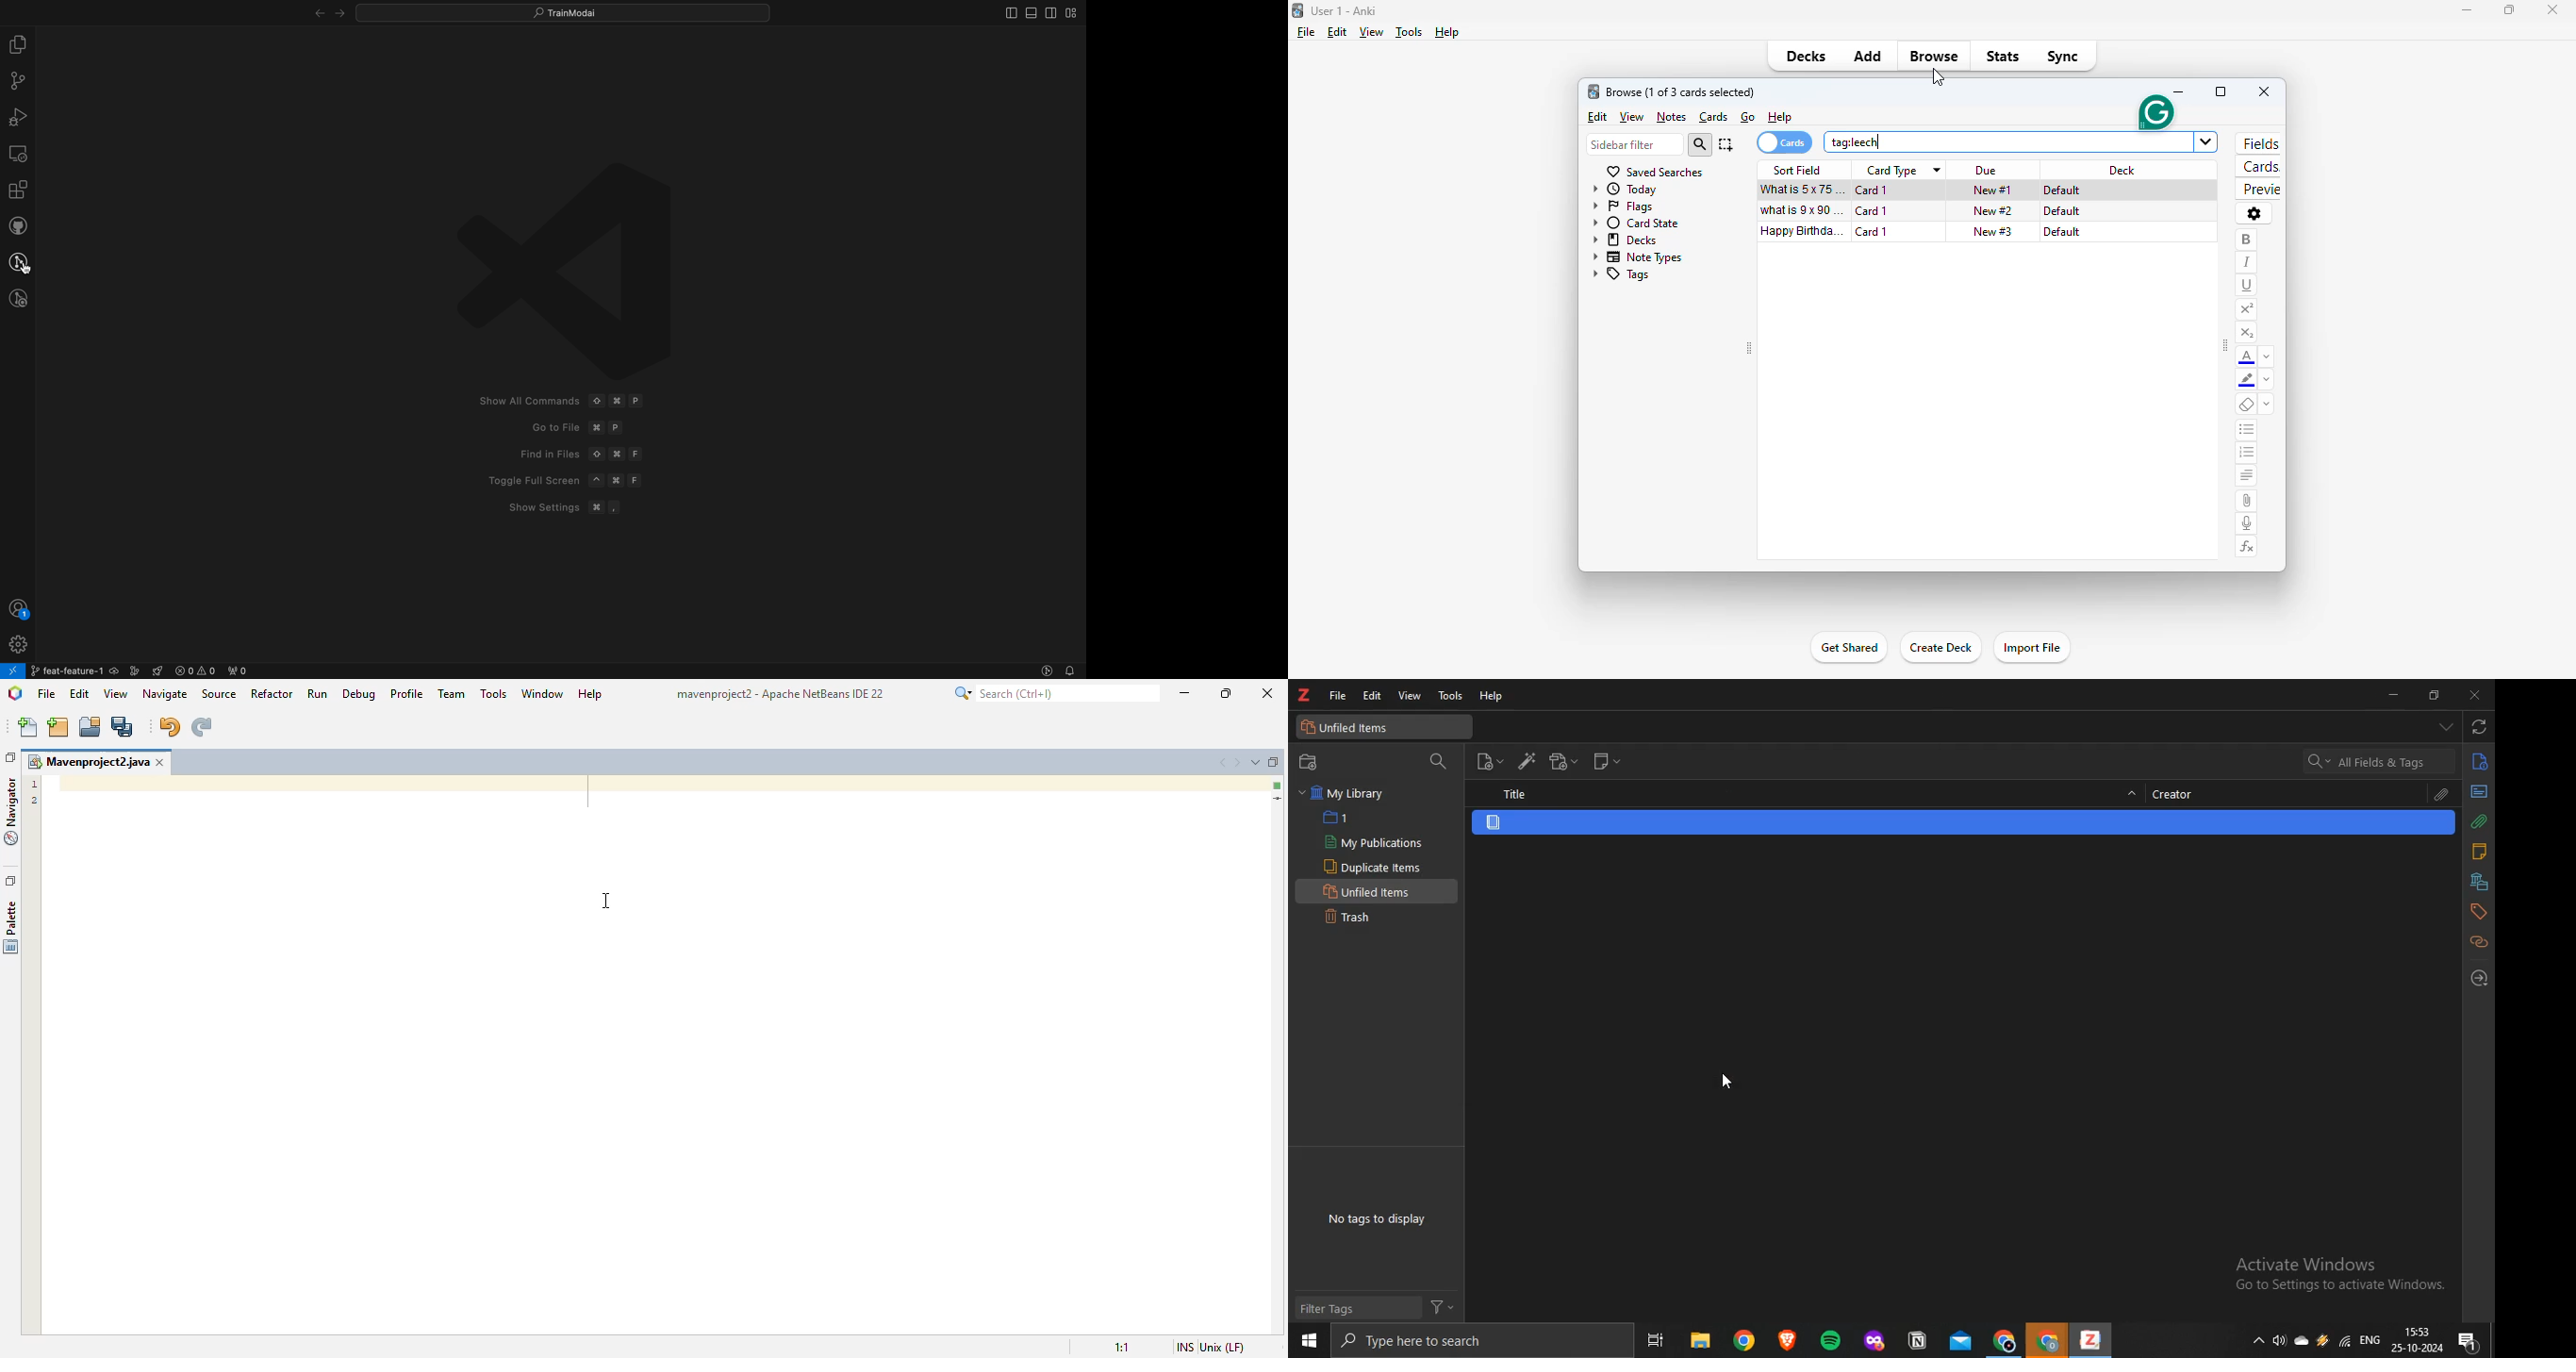 The height and width of the screenshot is (1372, 2576). What do you see at coordinates (2034, 649) in the screenshot?
I see `import file` at bounding box center [2034, 649].